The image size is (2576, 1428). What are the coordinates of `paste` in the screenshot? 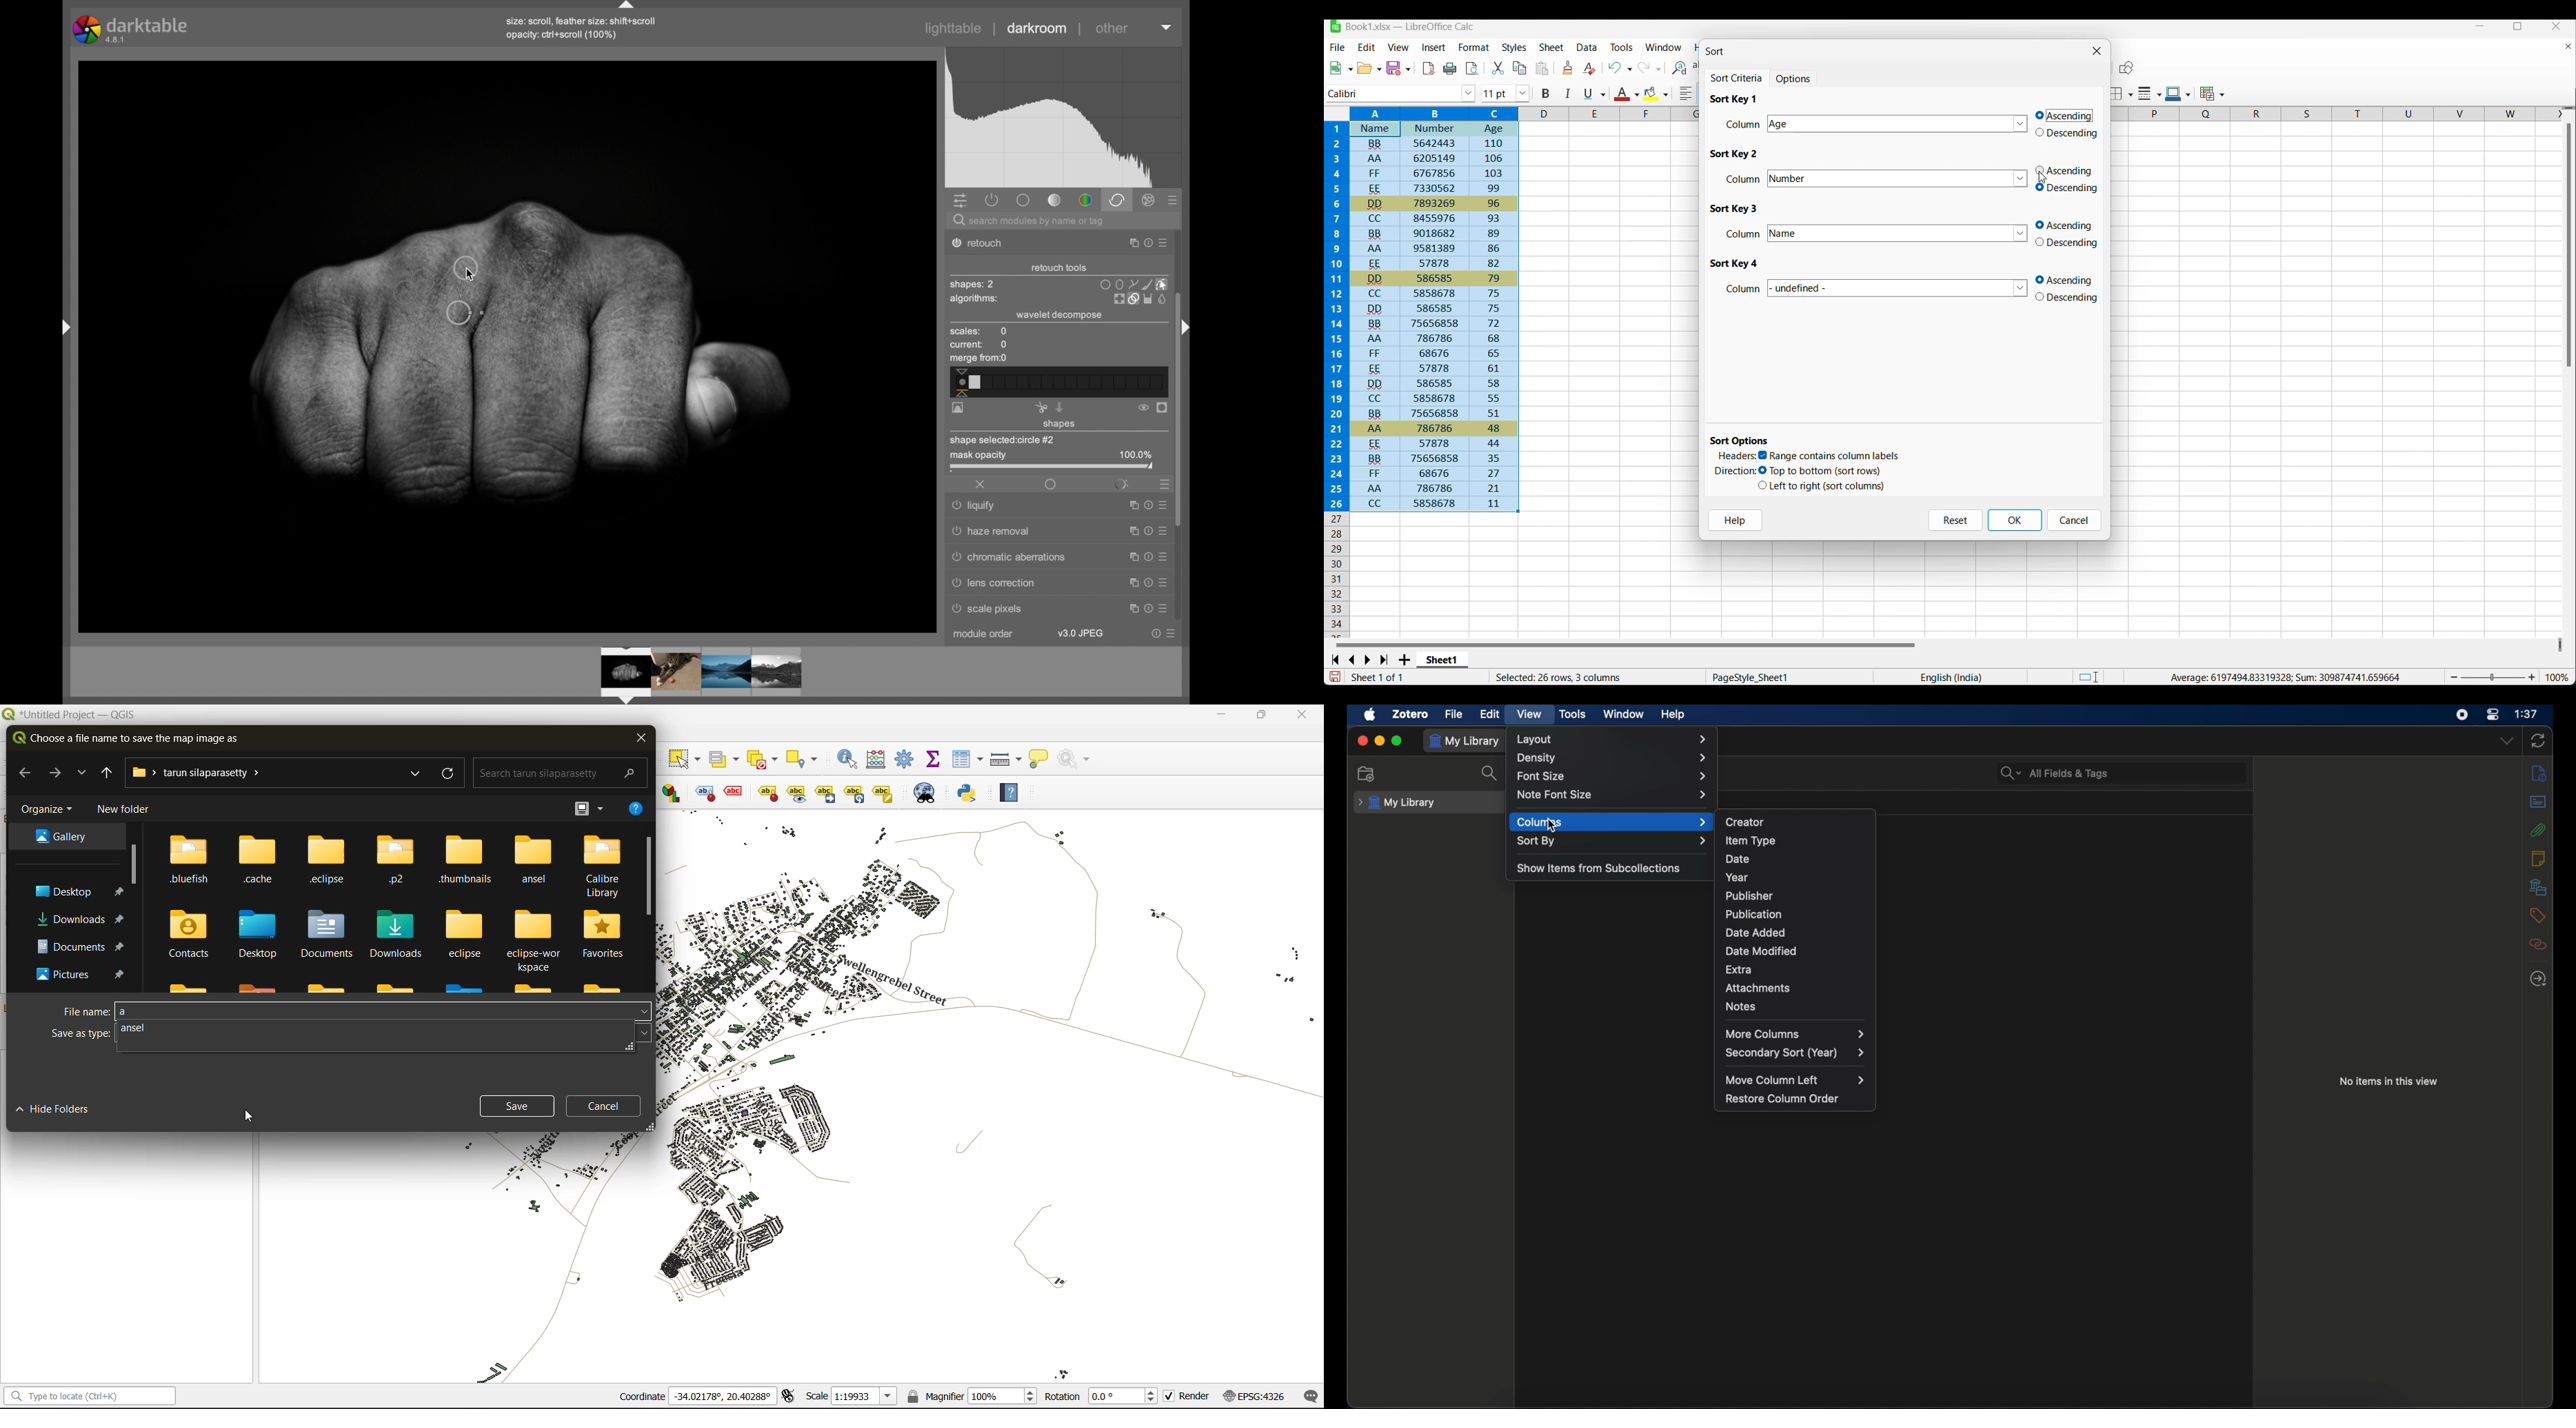 It's located at (1060, 407).